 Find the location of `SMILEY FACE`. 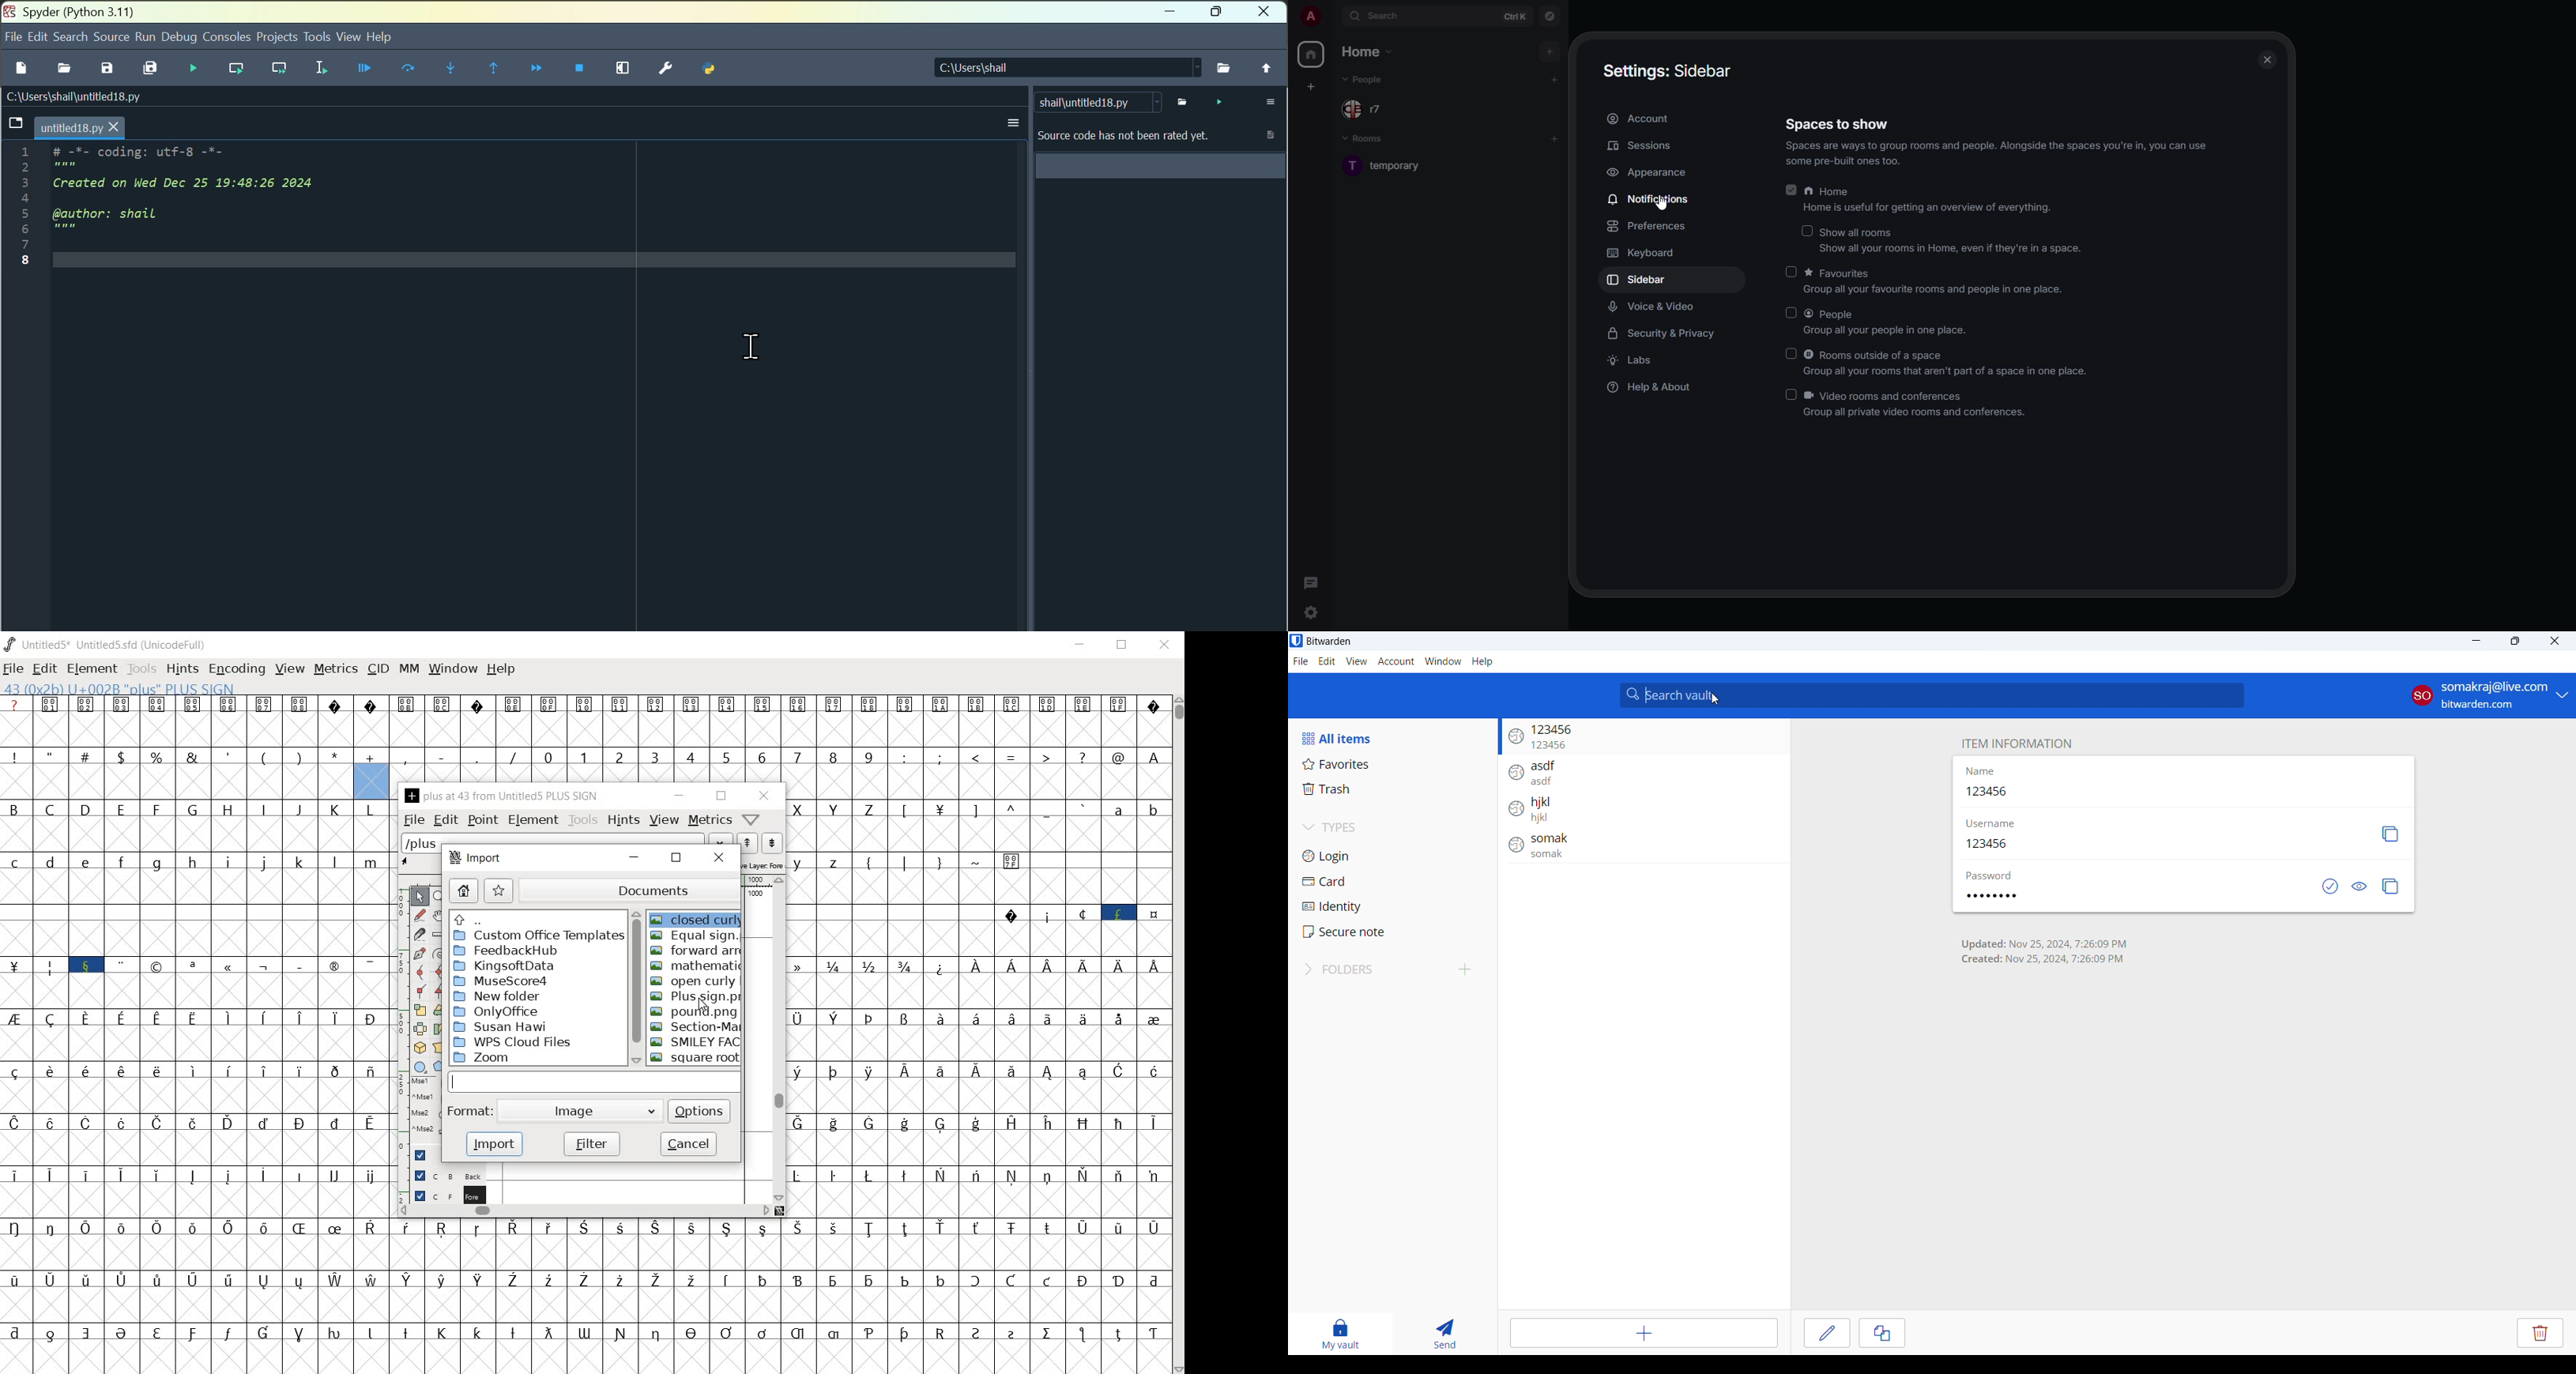

SMILEY FACE is located at coordinates (696, 1041).